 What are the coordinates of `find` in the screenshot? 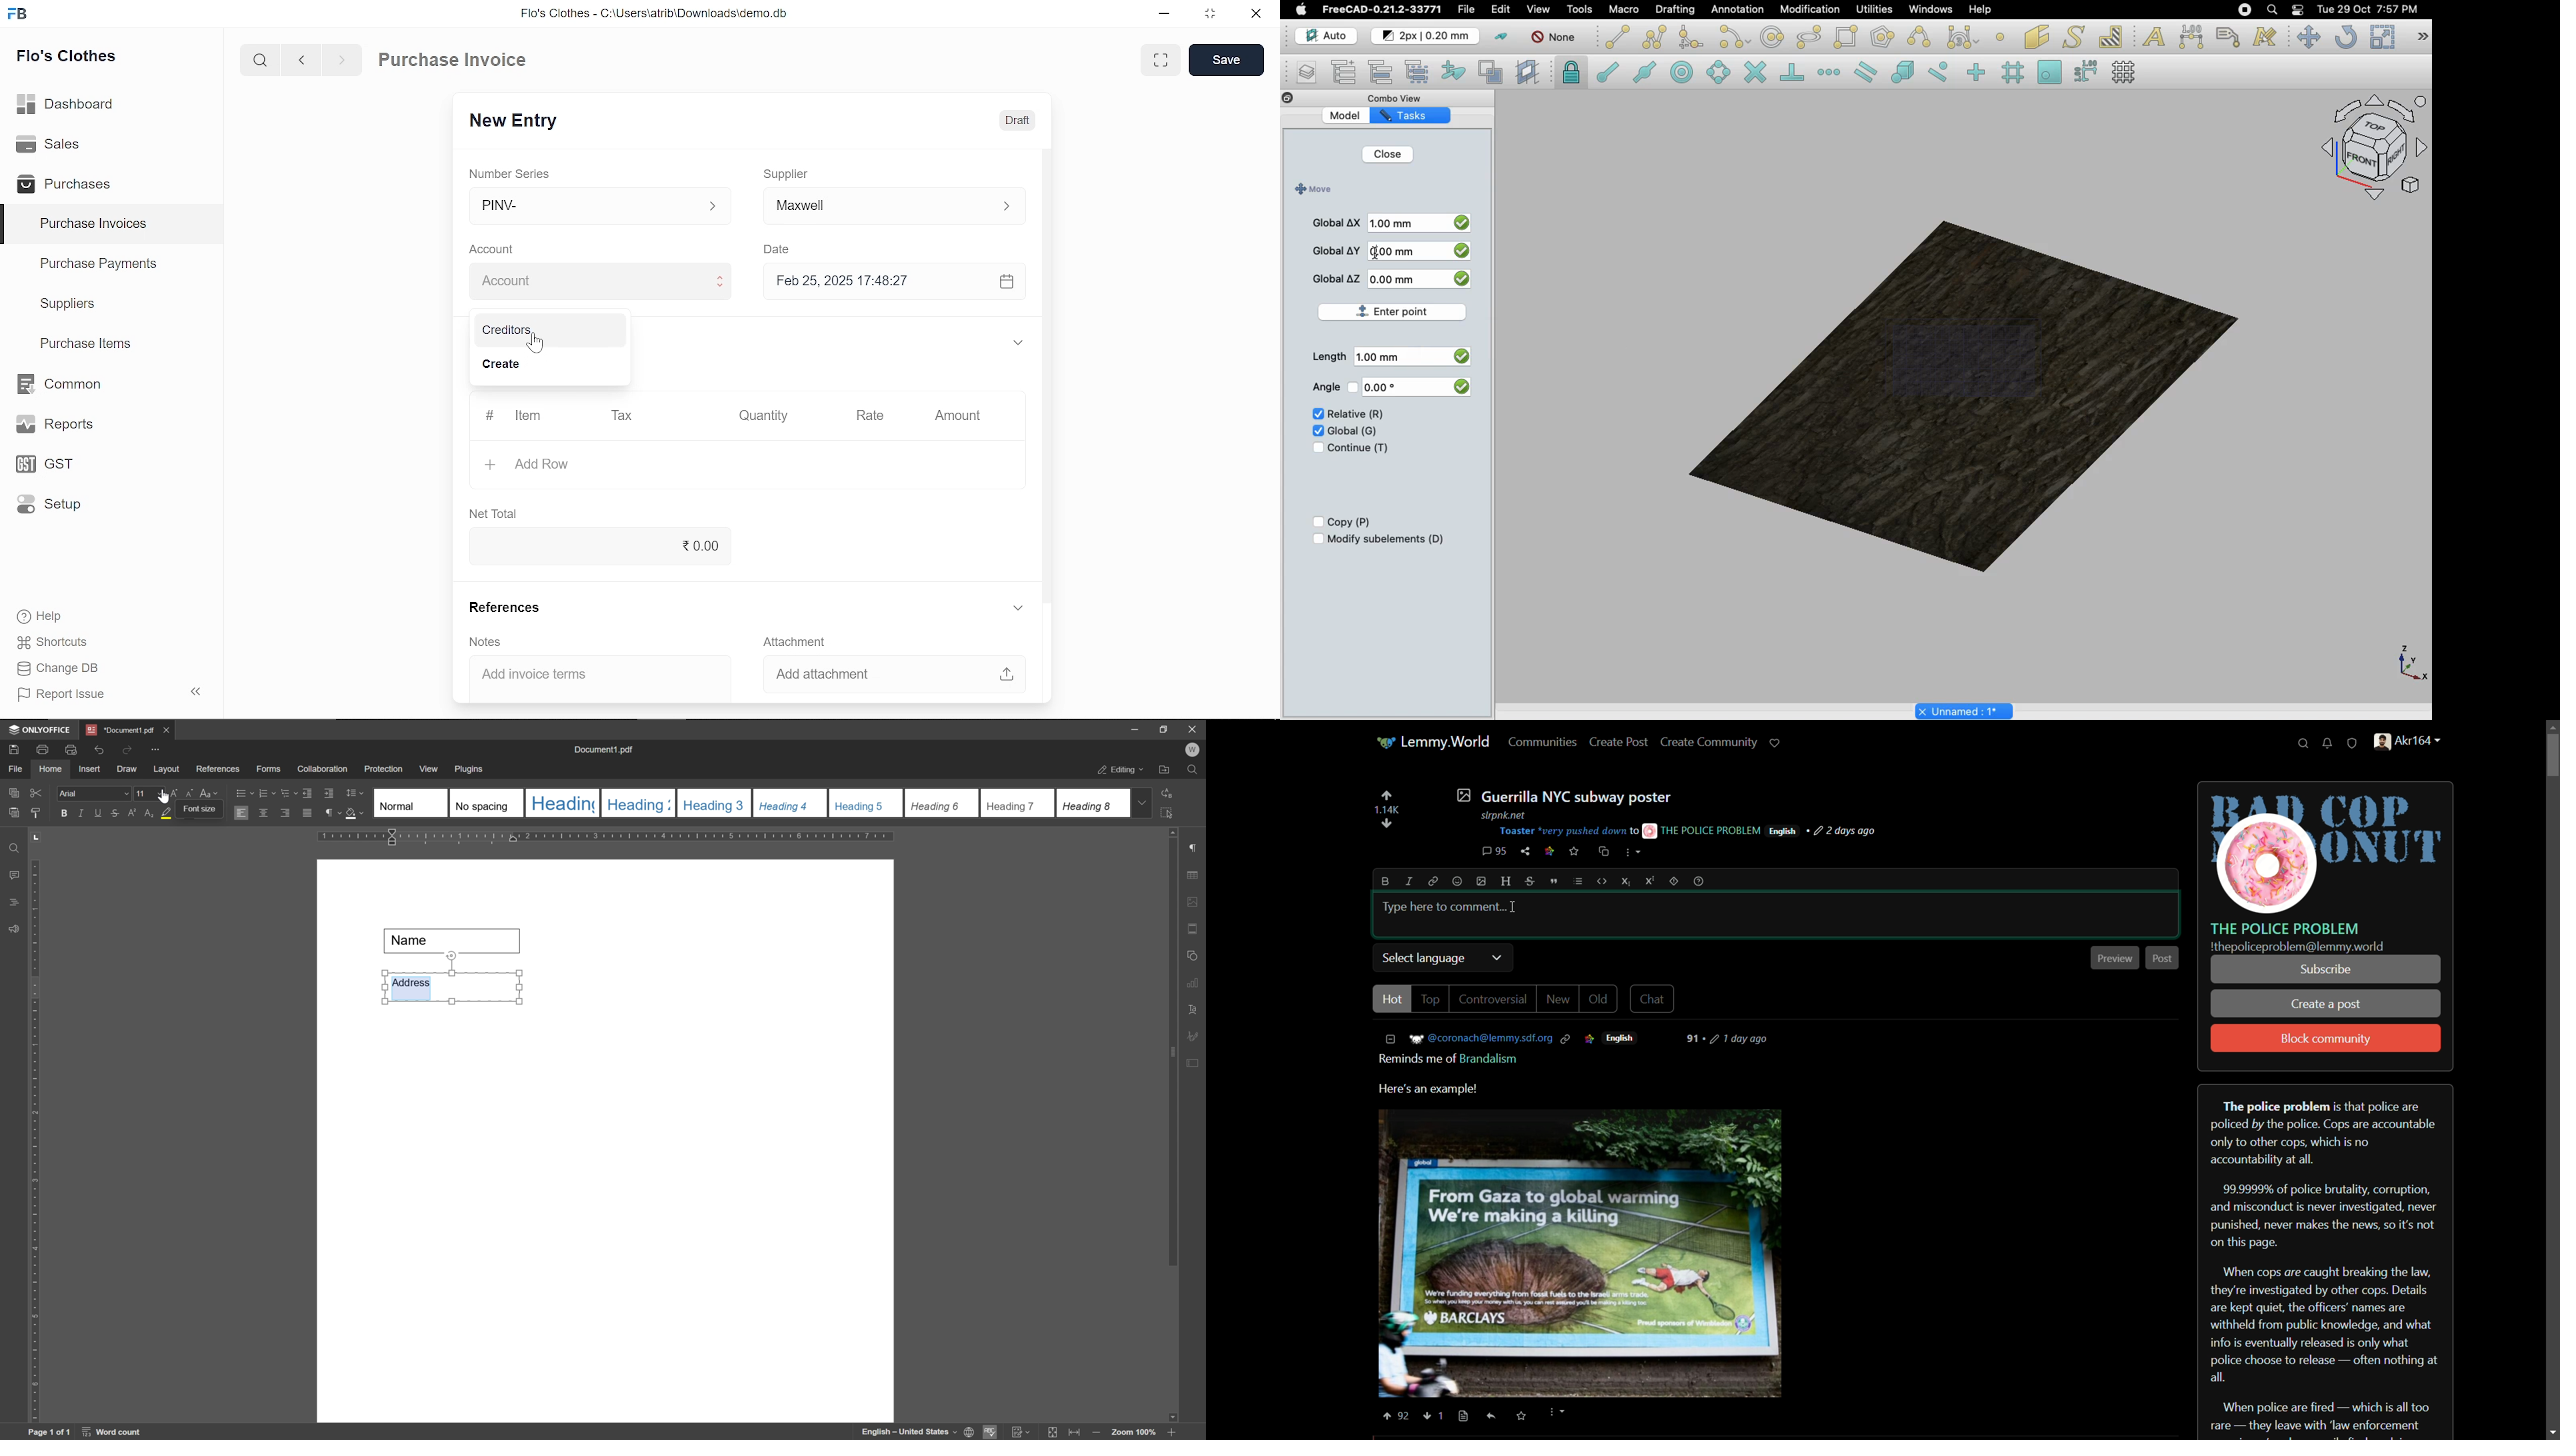 It's located at (1195, 772).